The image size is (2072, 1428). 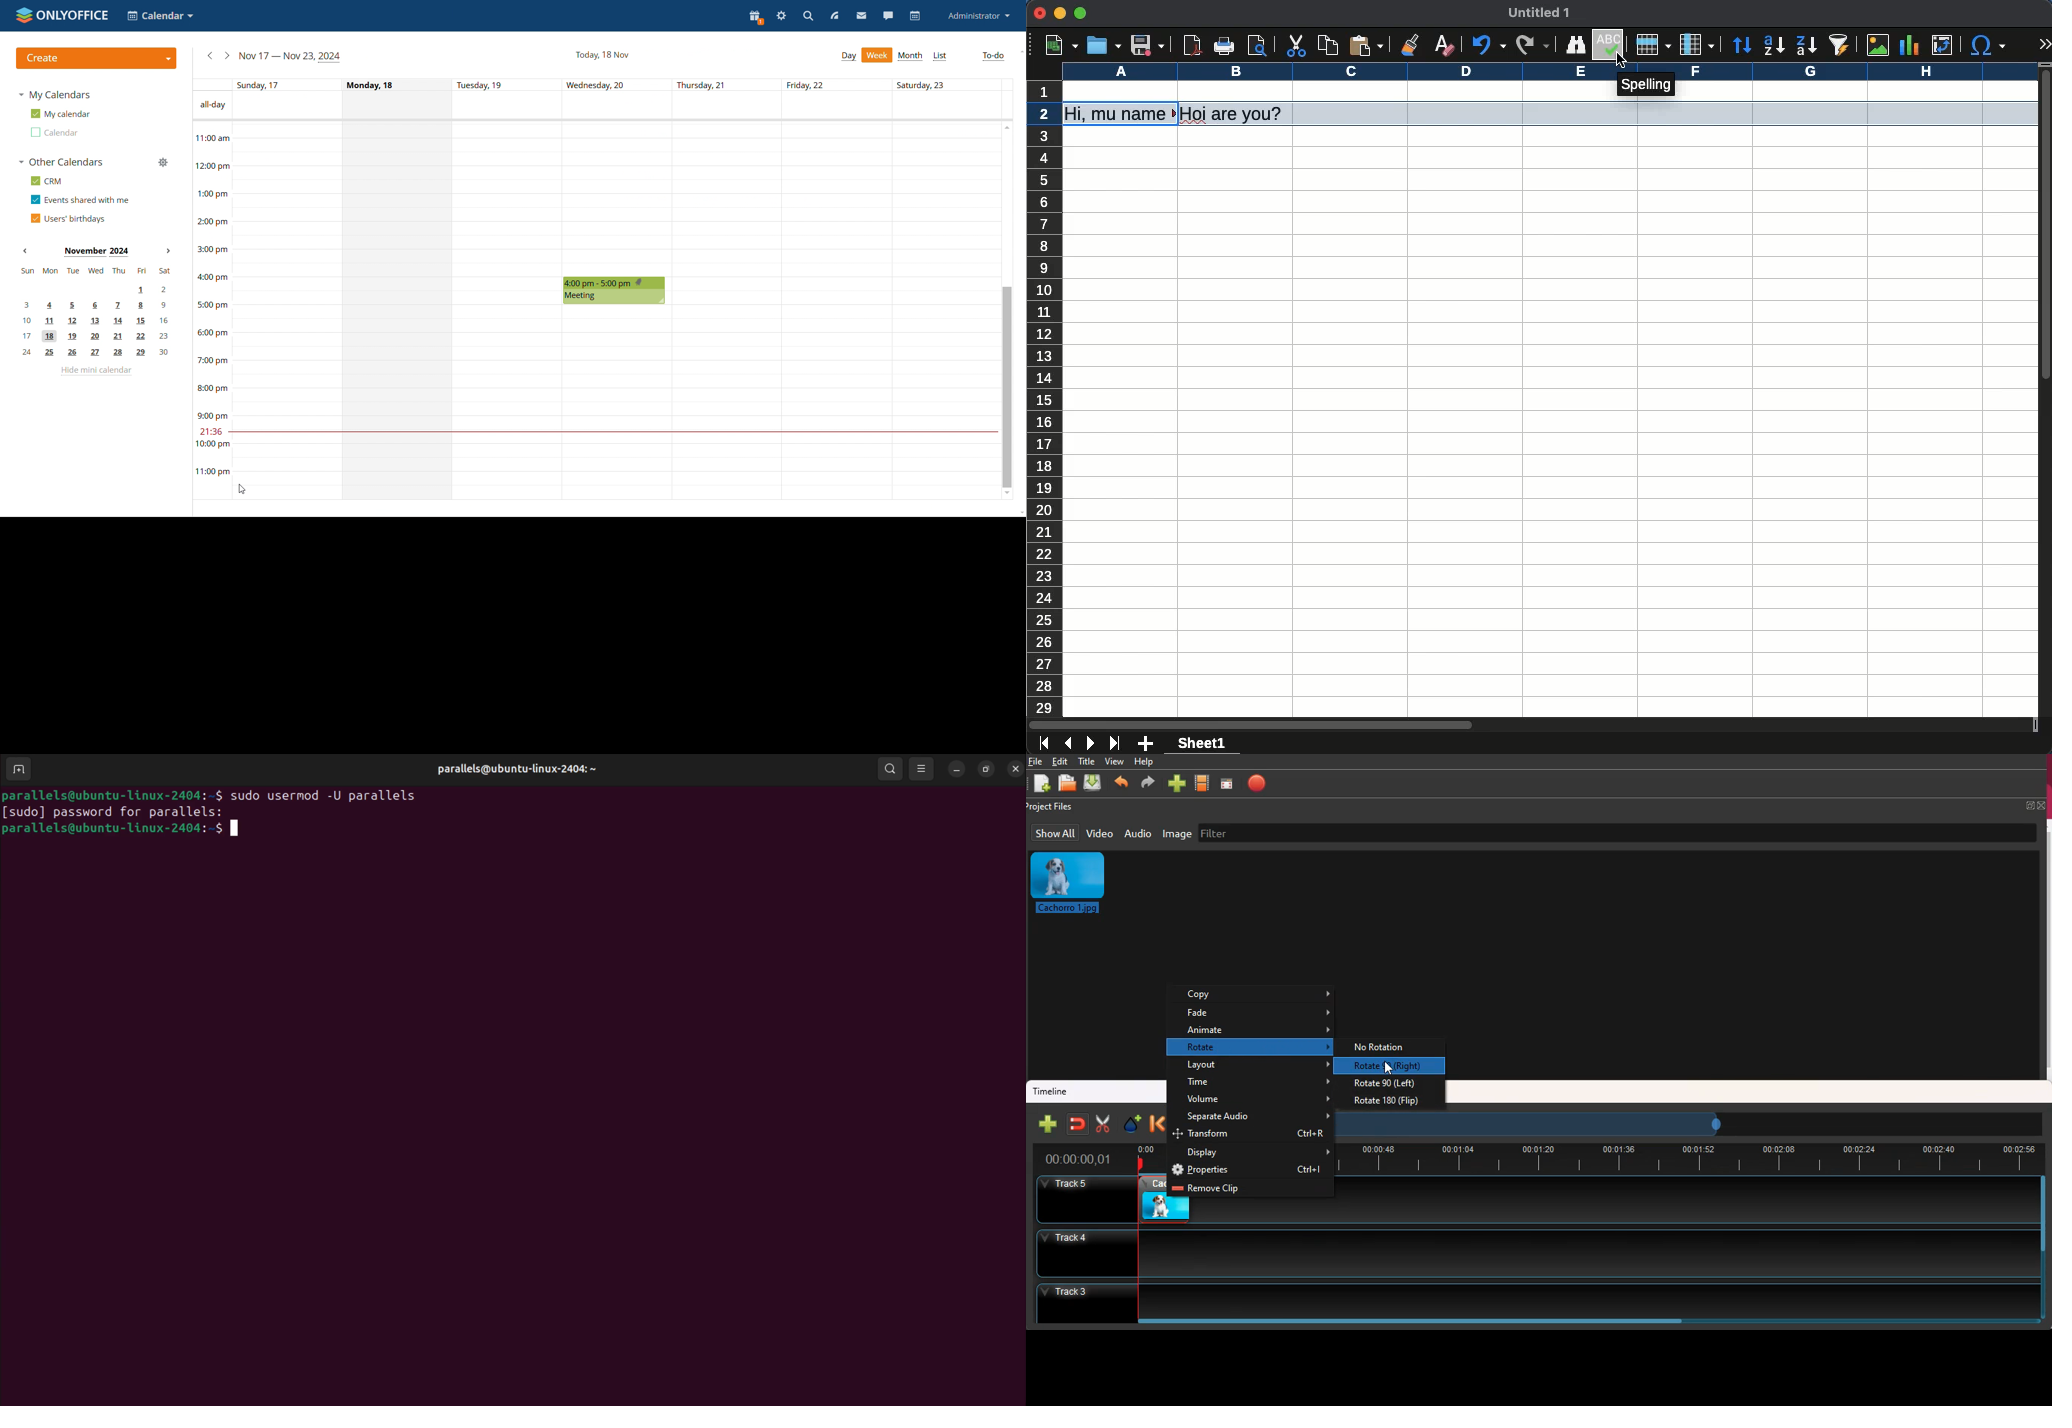 I want to click on redo, so click(x=1533, y=46).